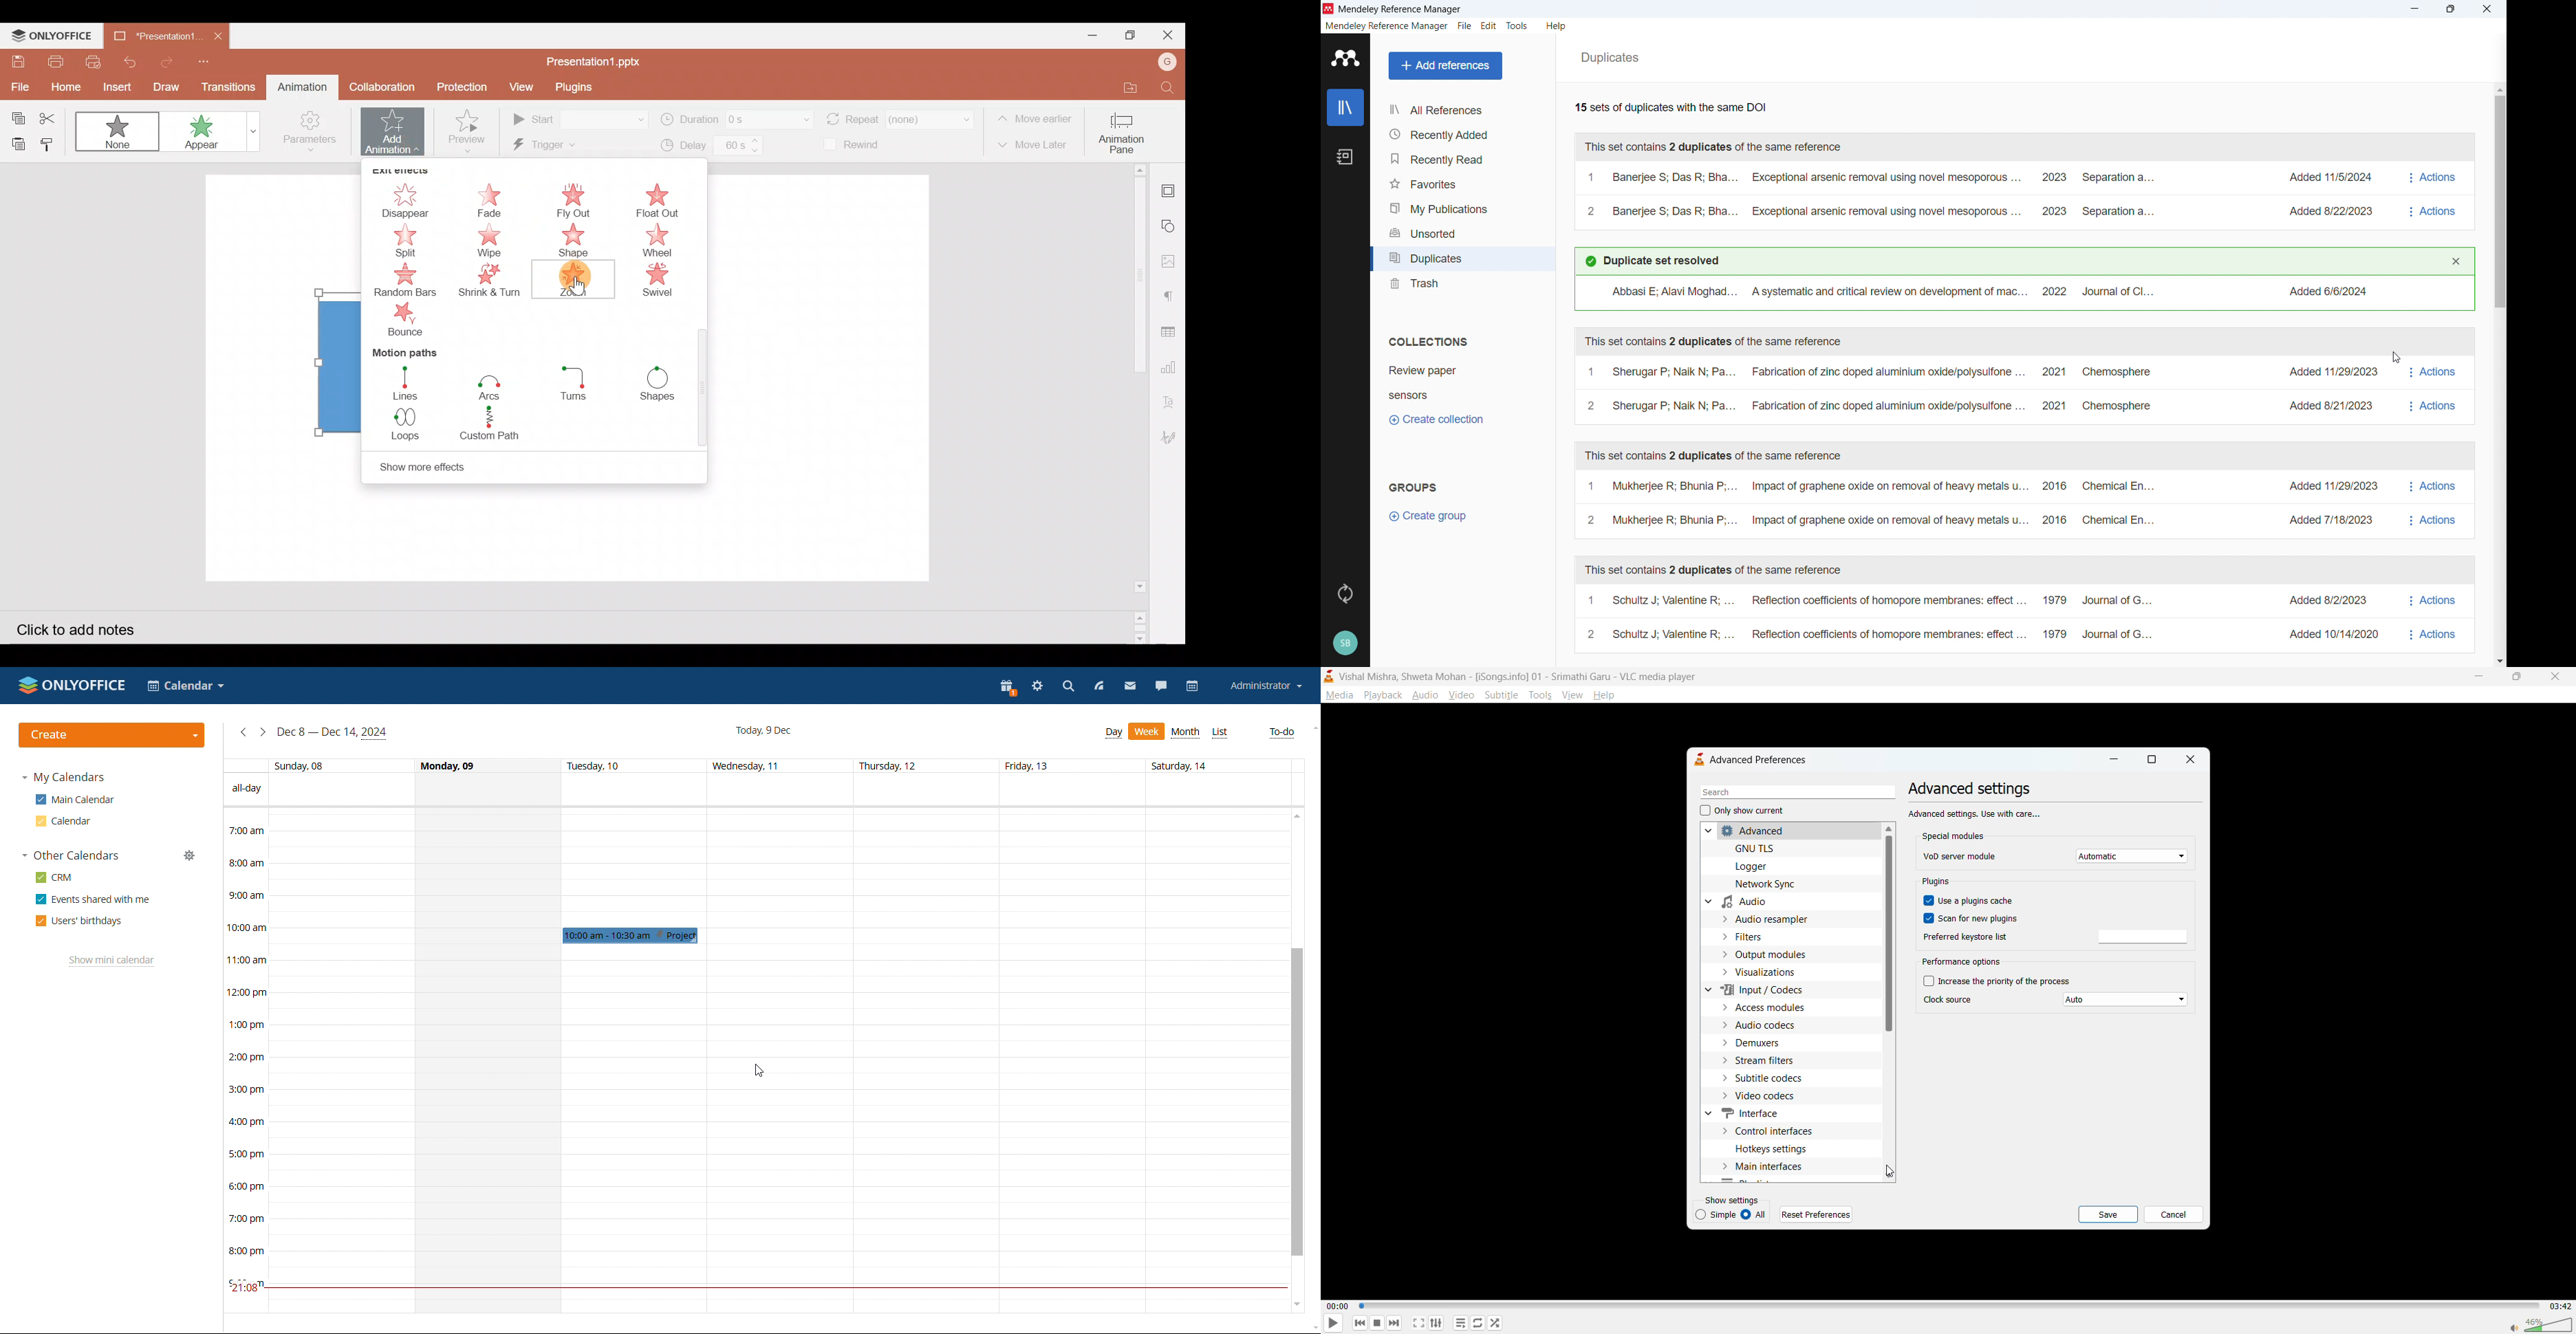 The height and width of the screenshot is (1344, 2576). I want to click on Repeat, so click(898, 114).